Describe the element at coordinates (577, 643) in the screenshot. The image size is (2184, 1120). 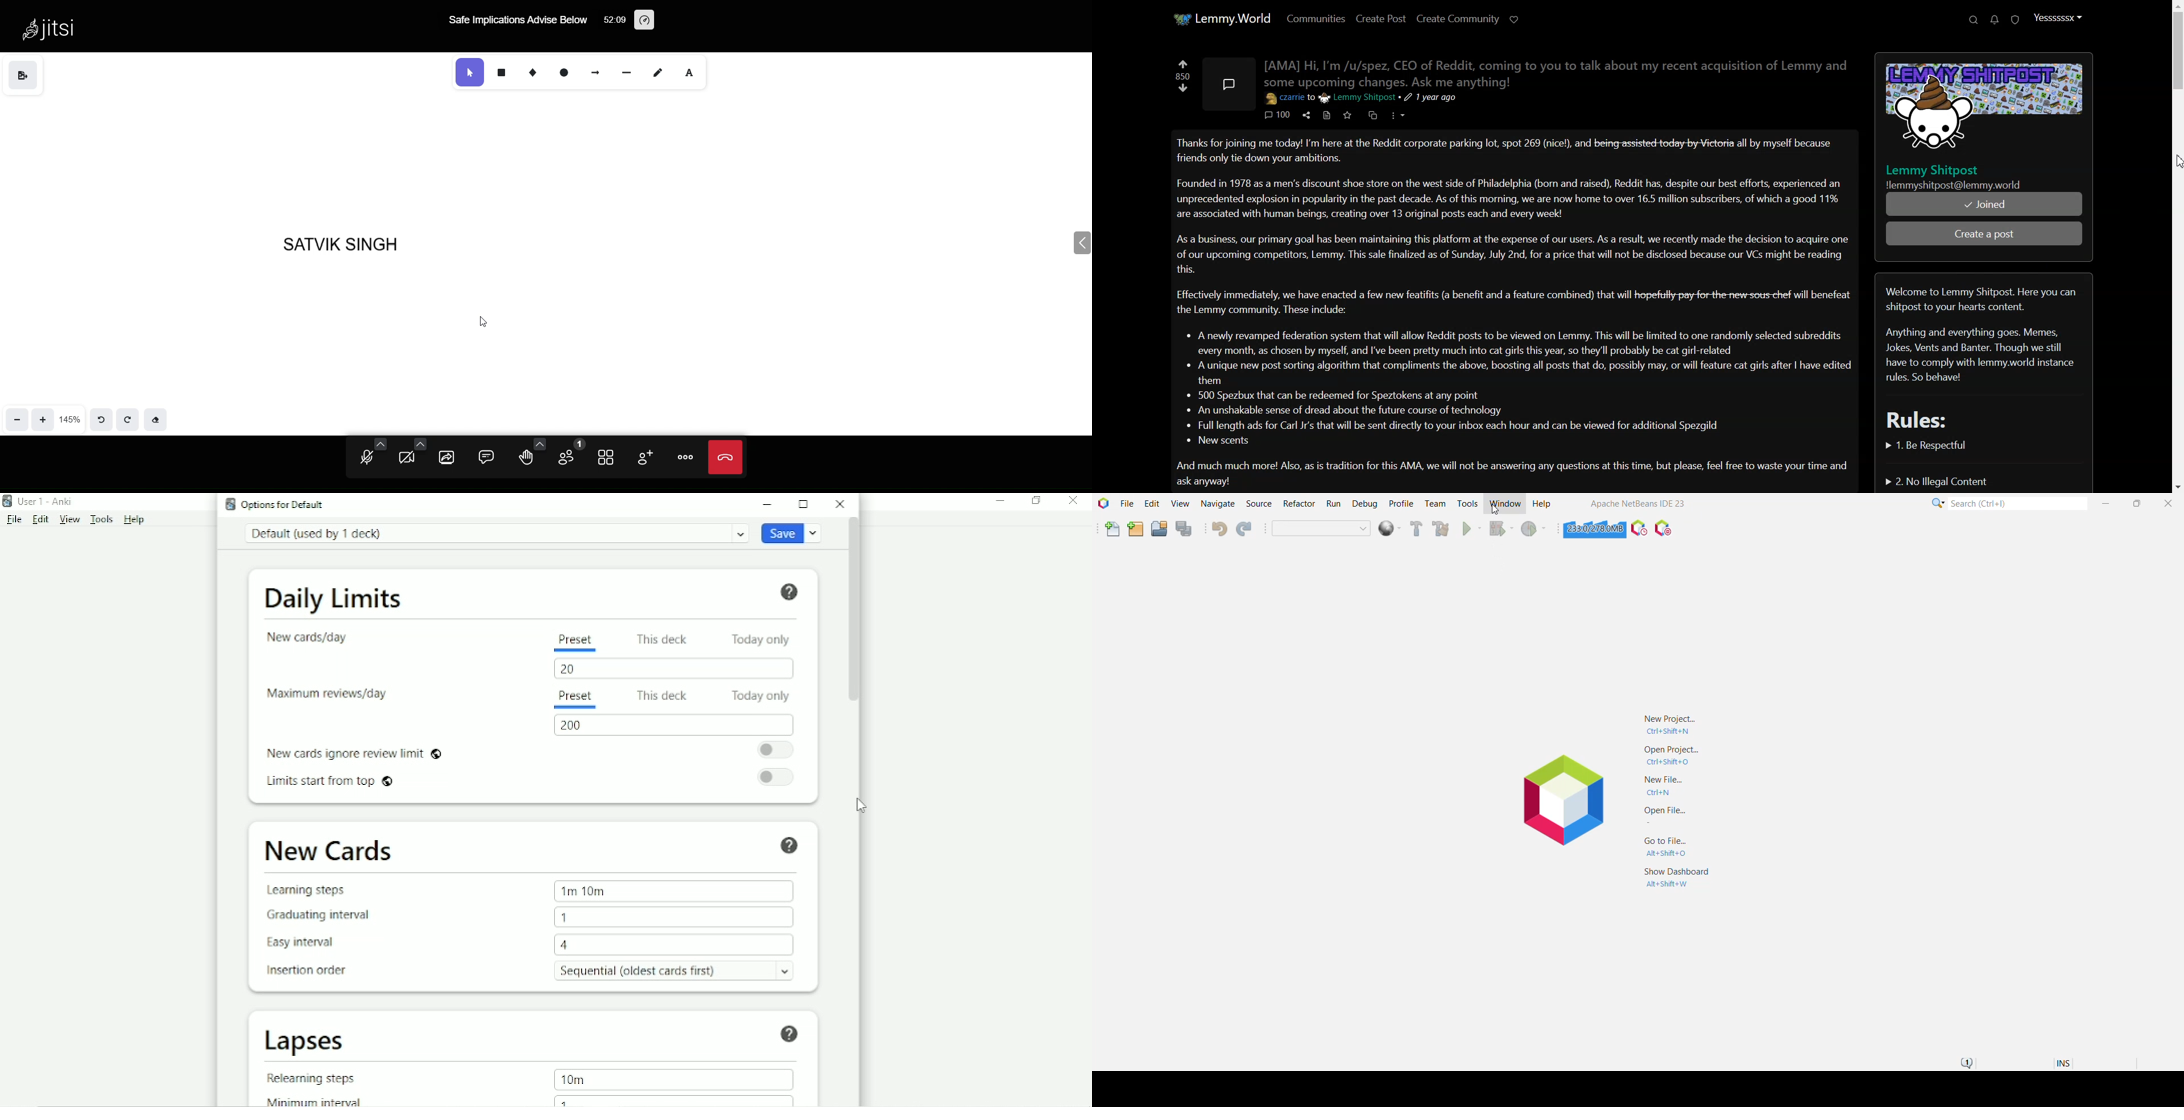
I see `Preset` at that location.